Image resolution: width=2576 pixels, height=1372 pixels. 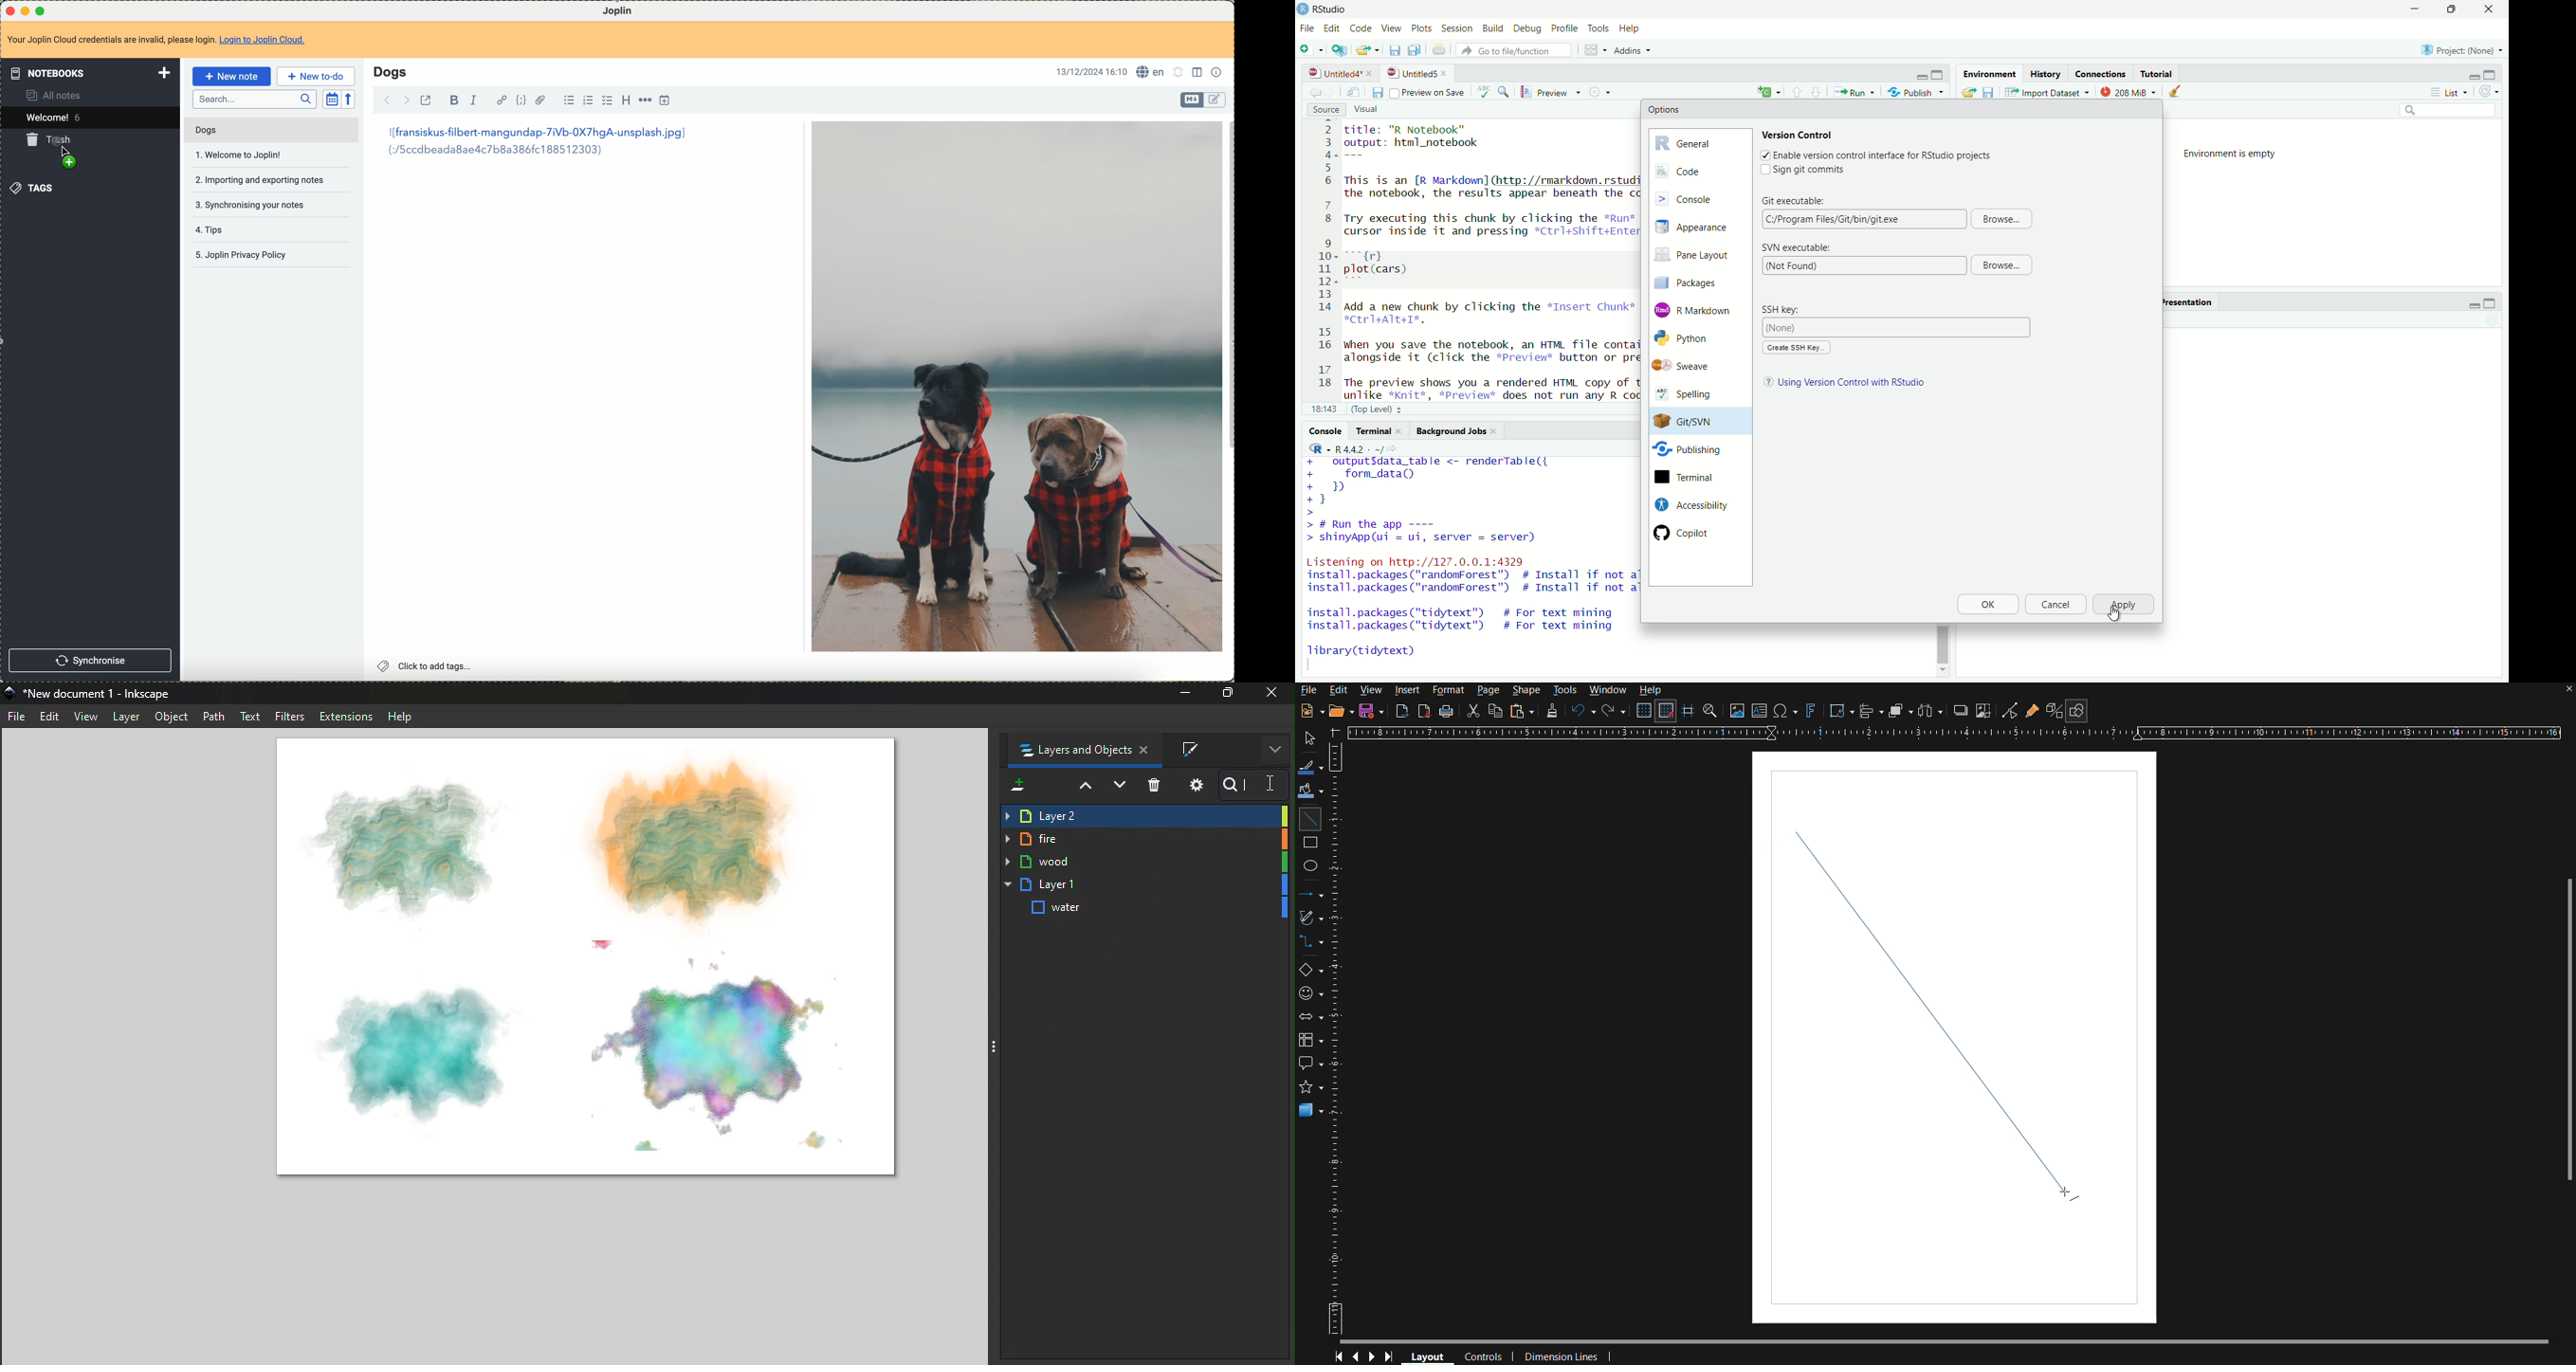 What do you see at coordinates (1393, 1356) in the screenshot?
I see `Last Page` at bounding box center [1393, 1356].